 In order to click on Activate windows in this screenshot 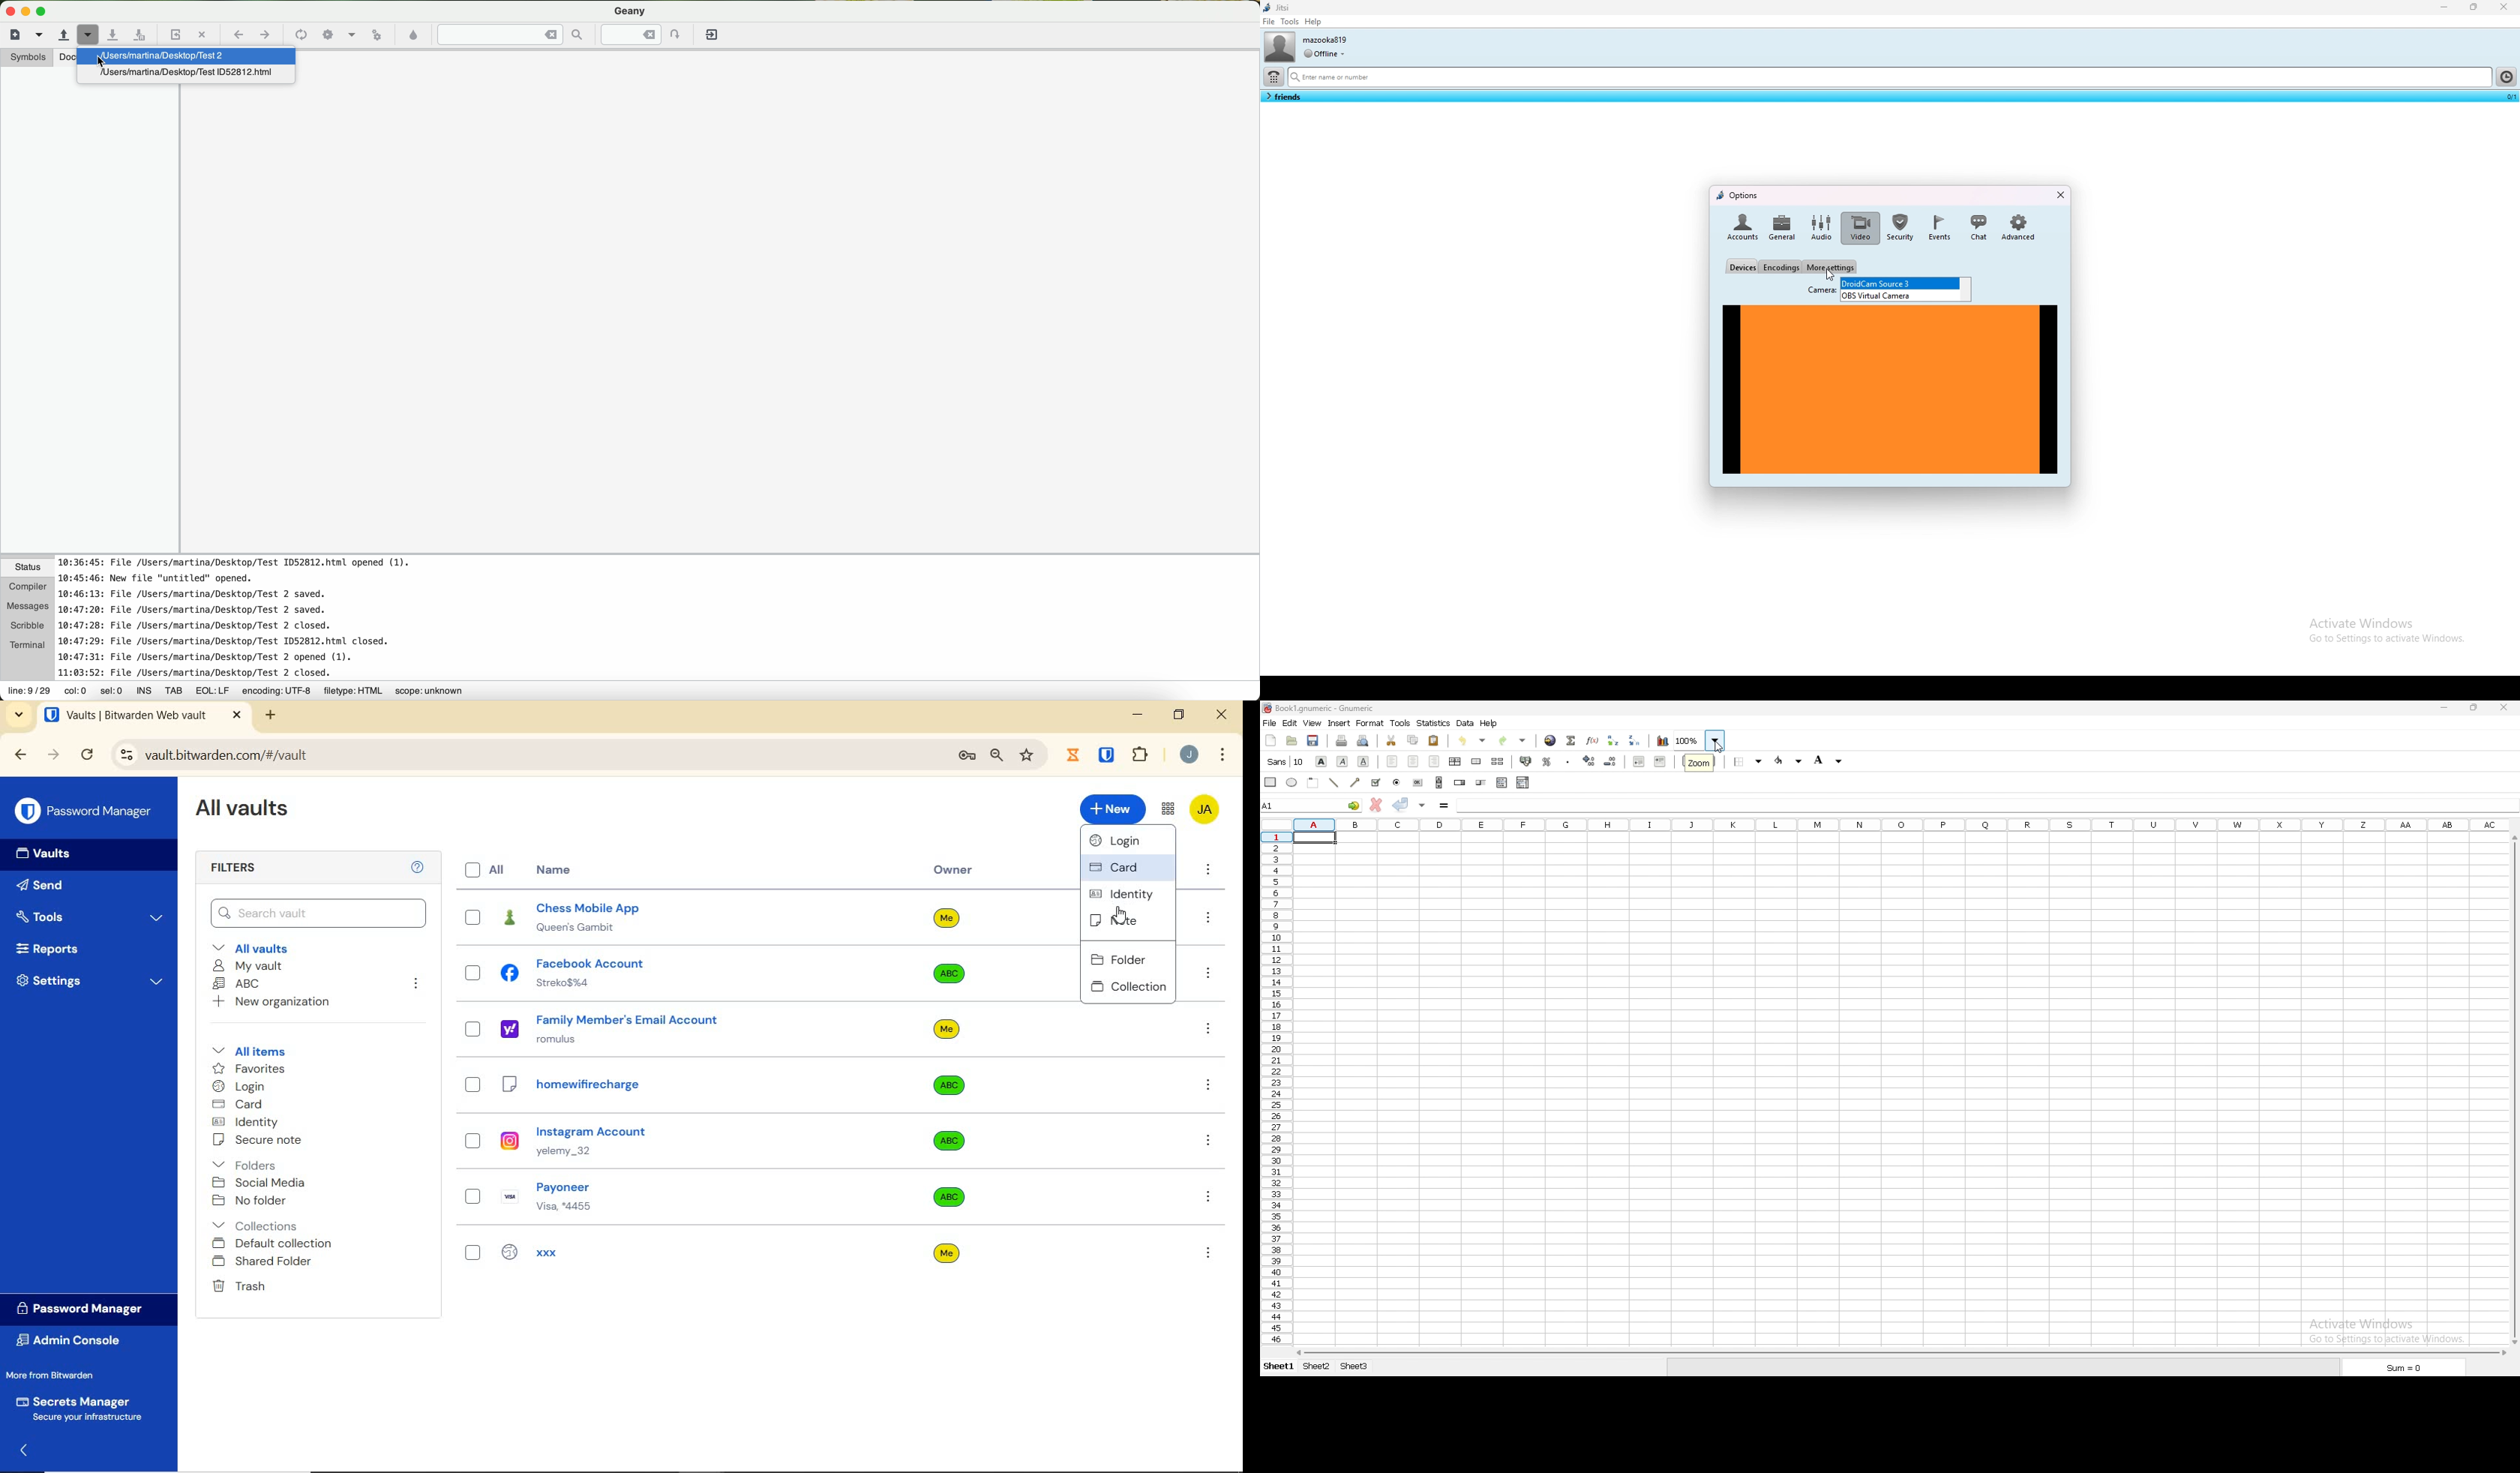, I will do `click(2386, 621)`.